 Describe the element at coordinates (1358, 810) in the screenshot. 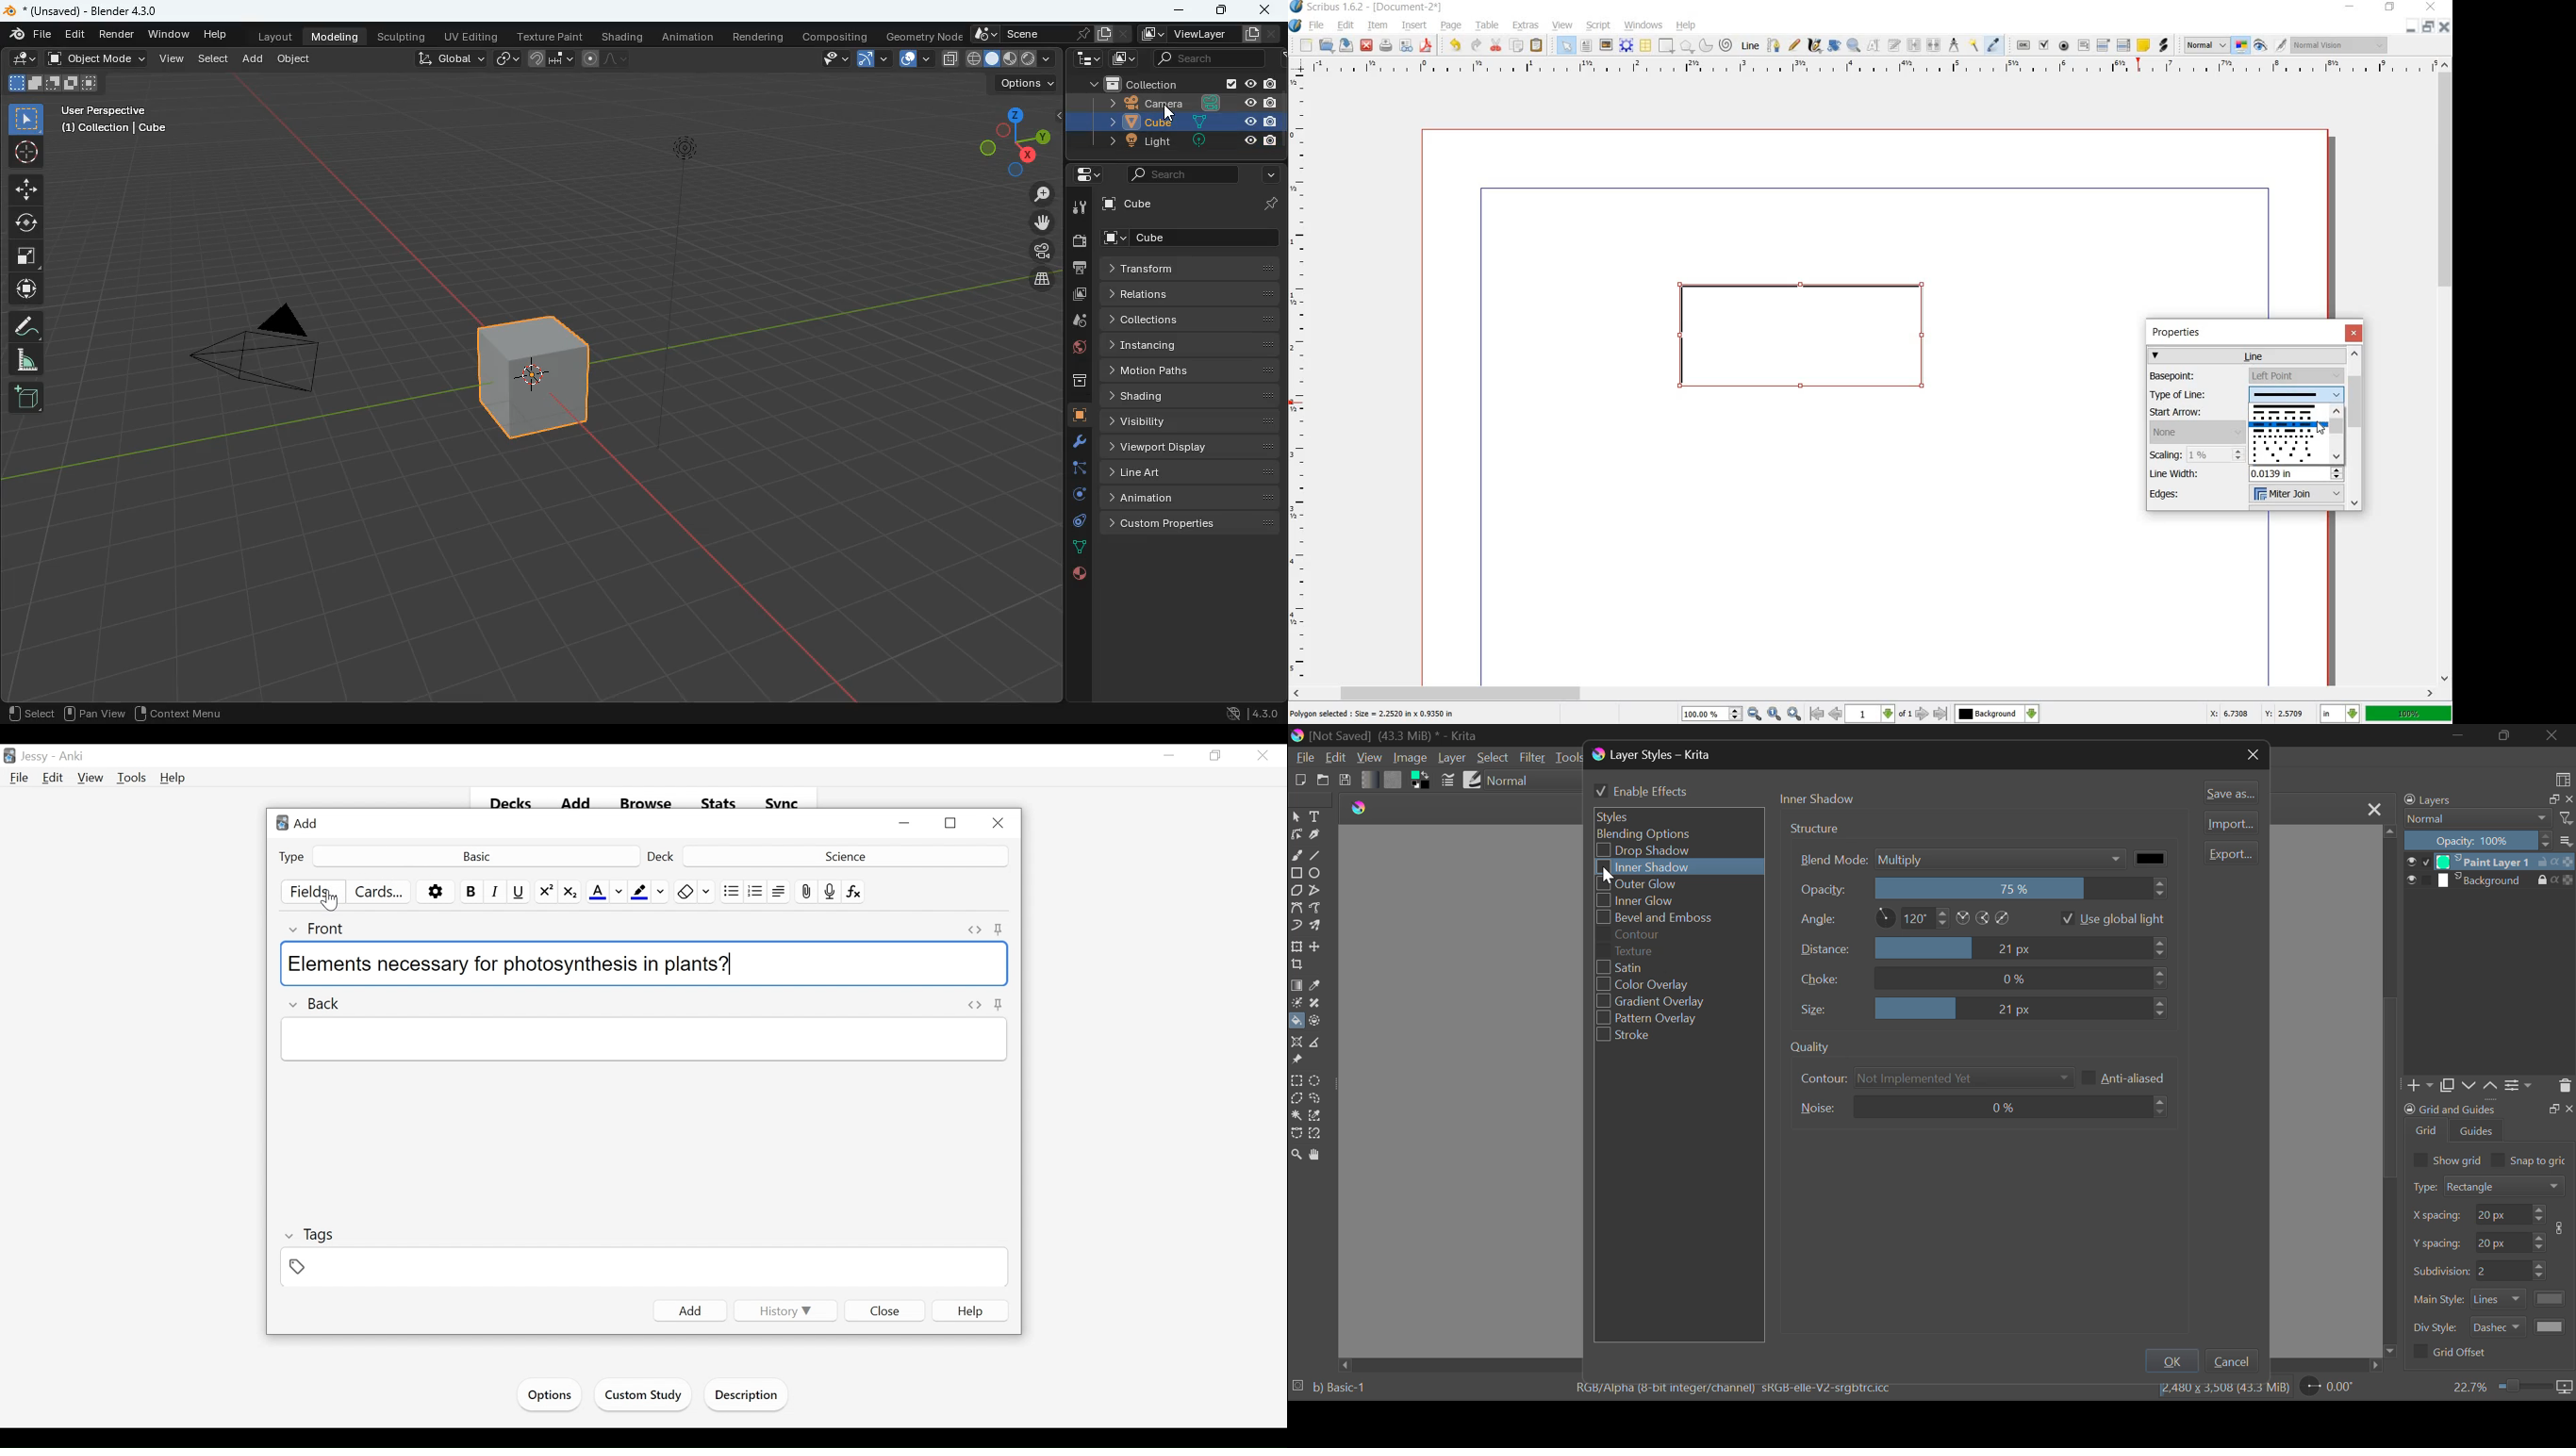

I see `logo` at that location.